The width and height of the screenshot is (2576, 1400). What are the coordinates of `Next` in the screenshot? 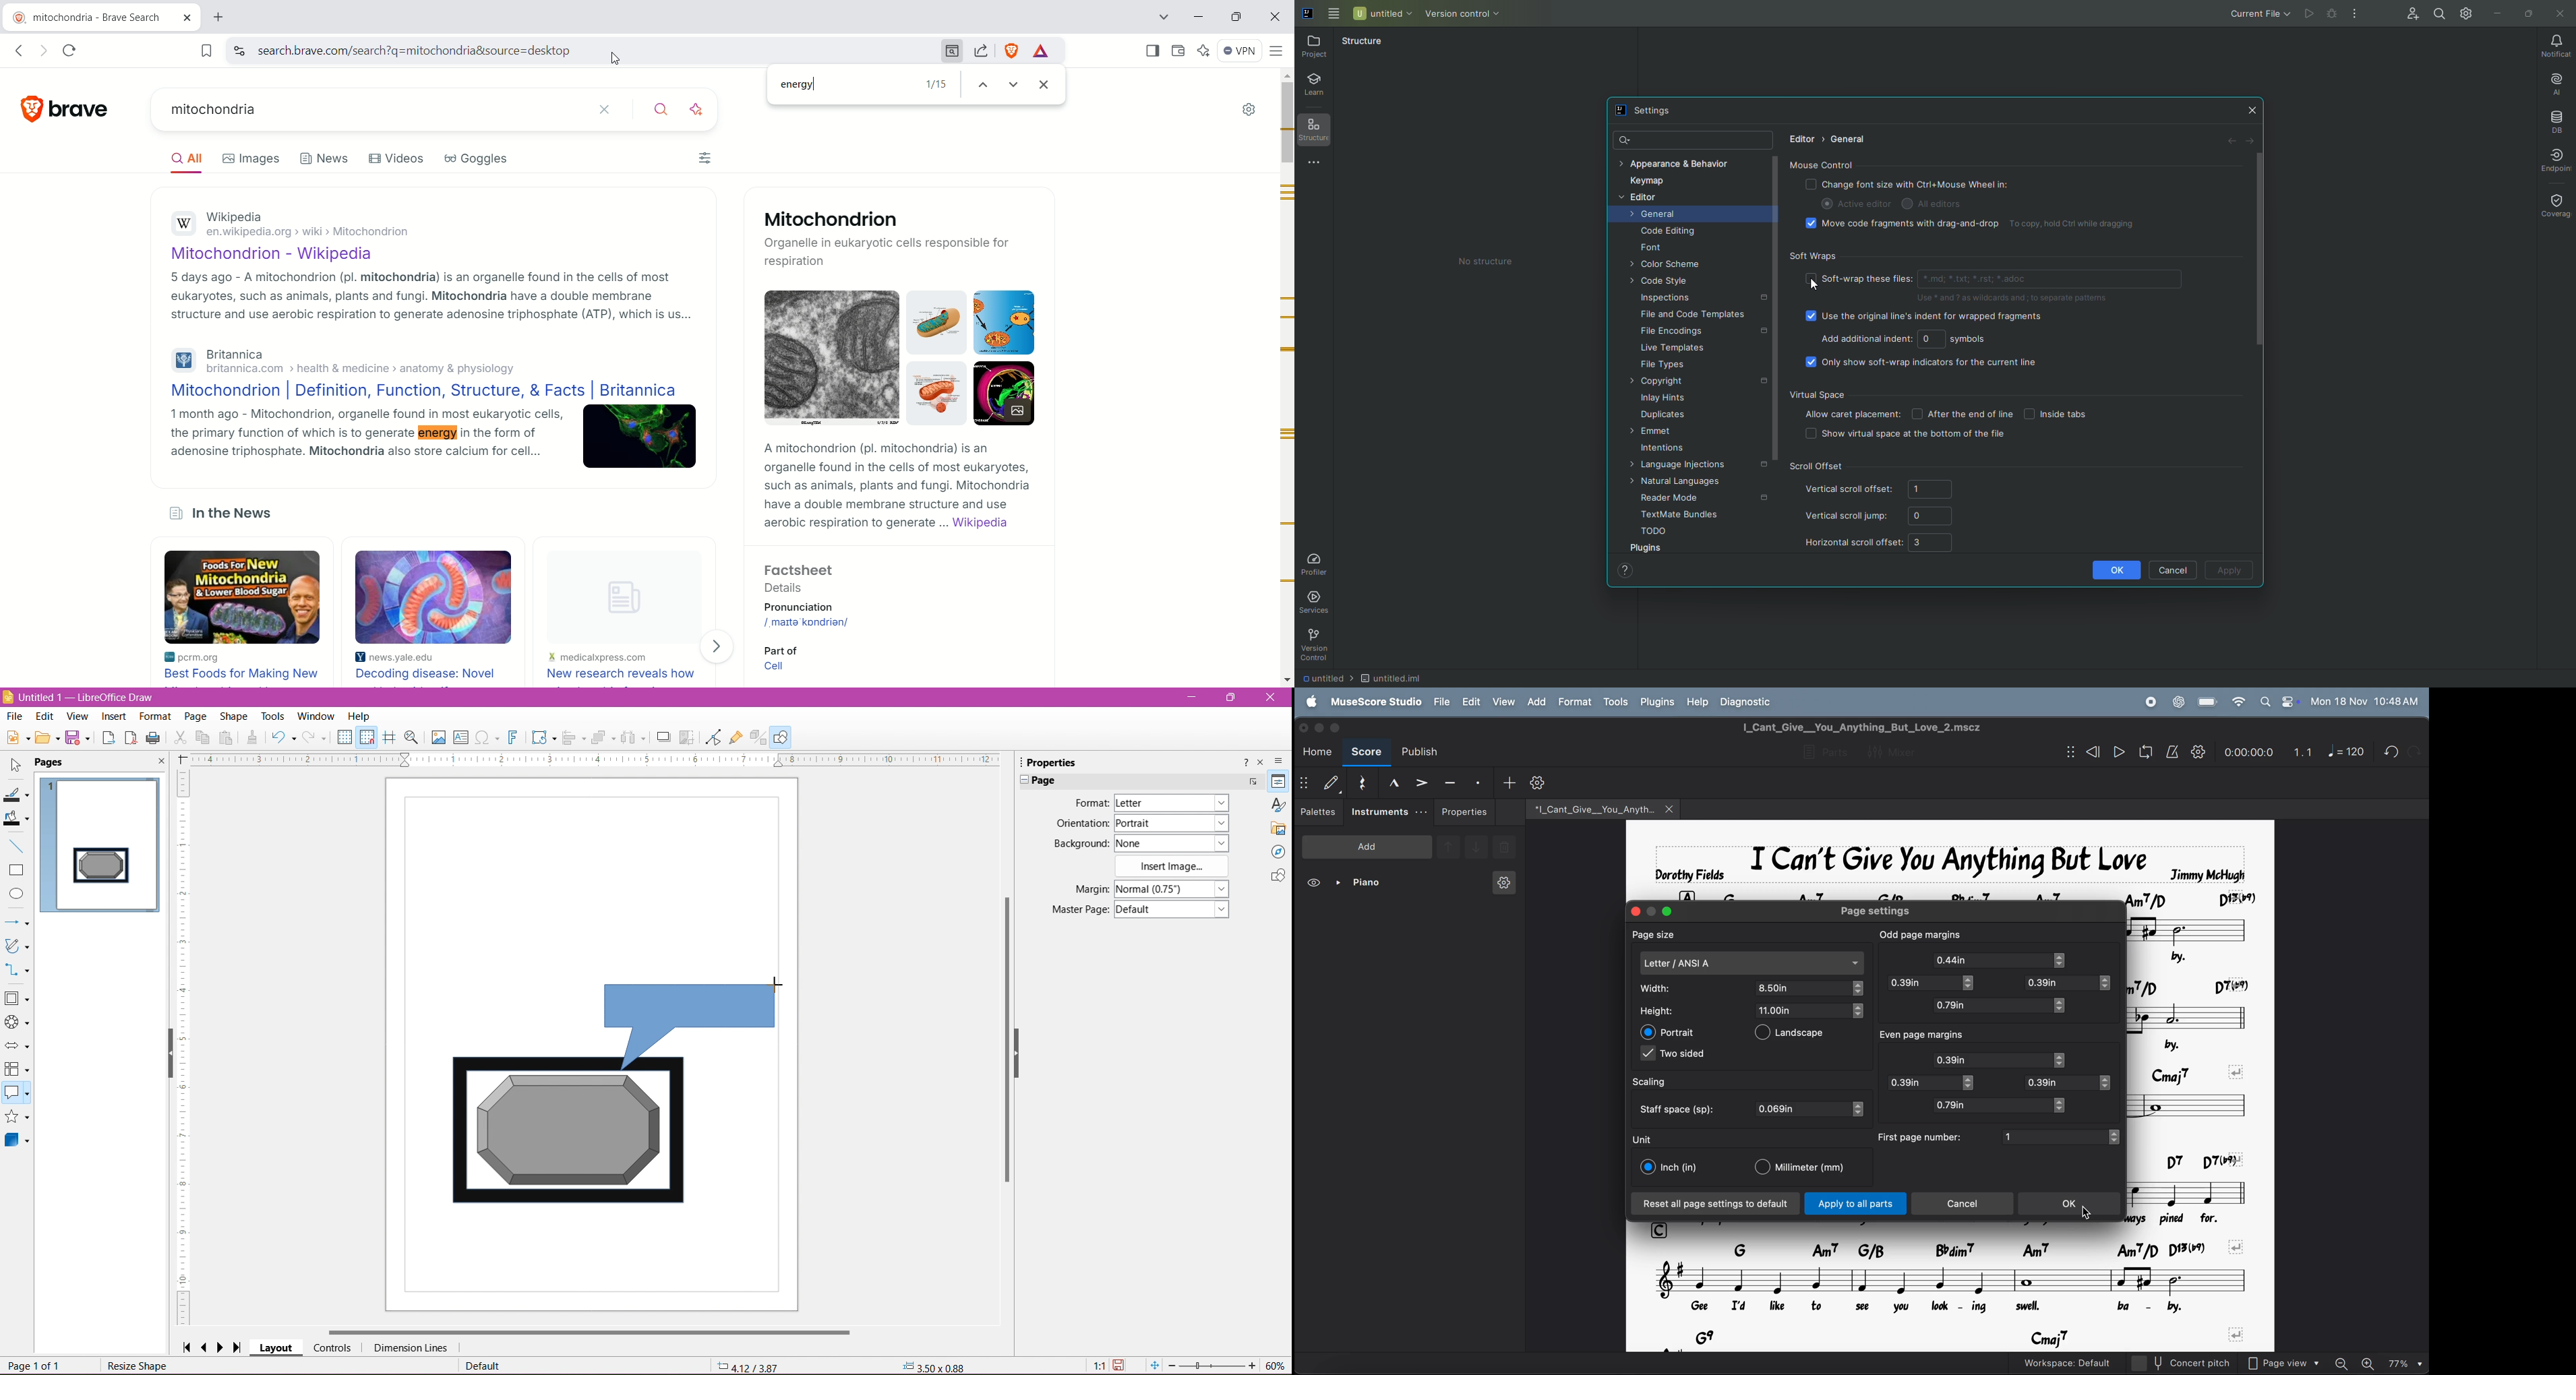 It's located at (717, 648).